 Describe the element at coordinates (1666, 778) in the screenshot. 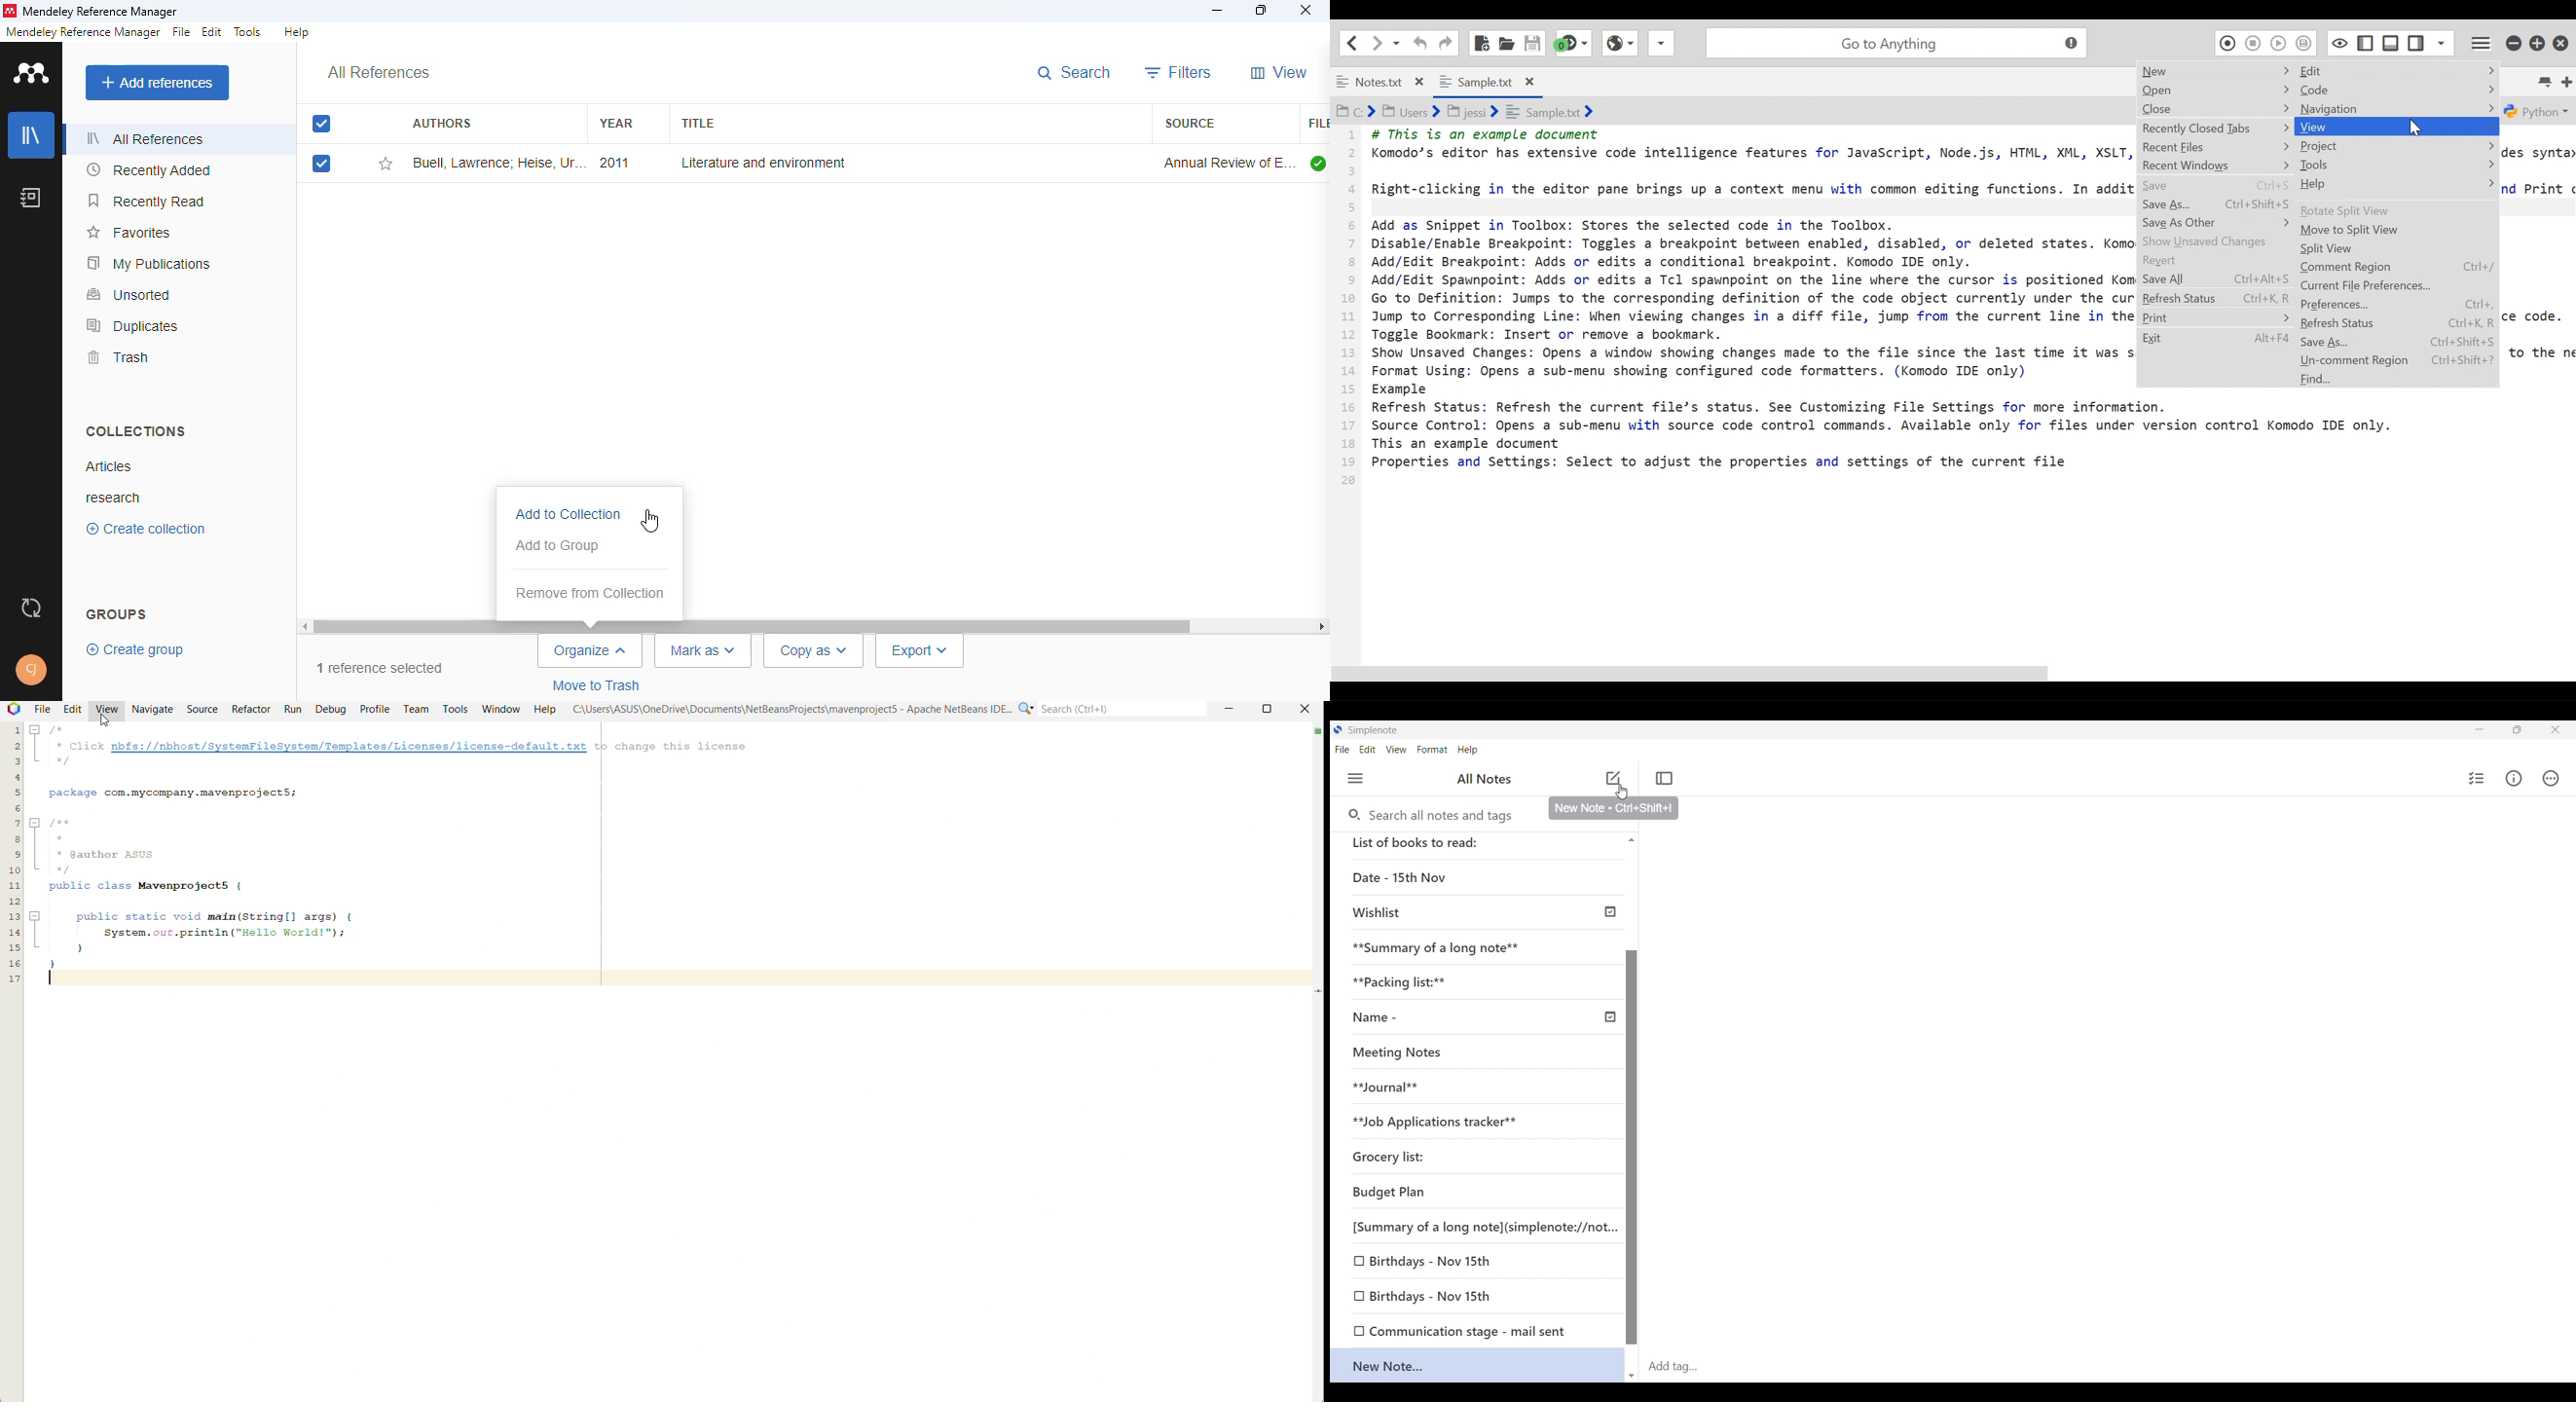

I see `Toggle focus mode` at that location.